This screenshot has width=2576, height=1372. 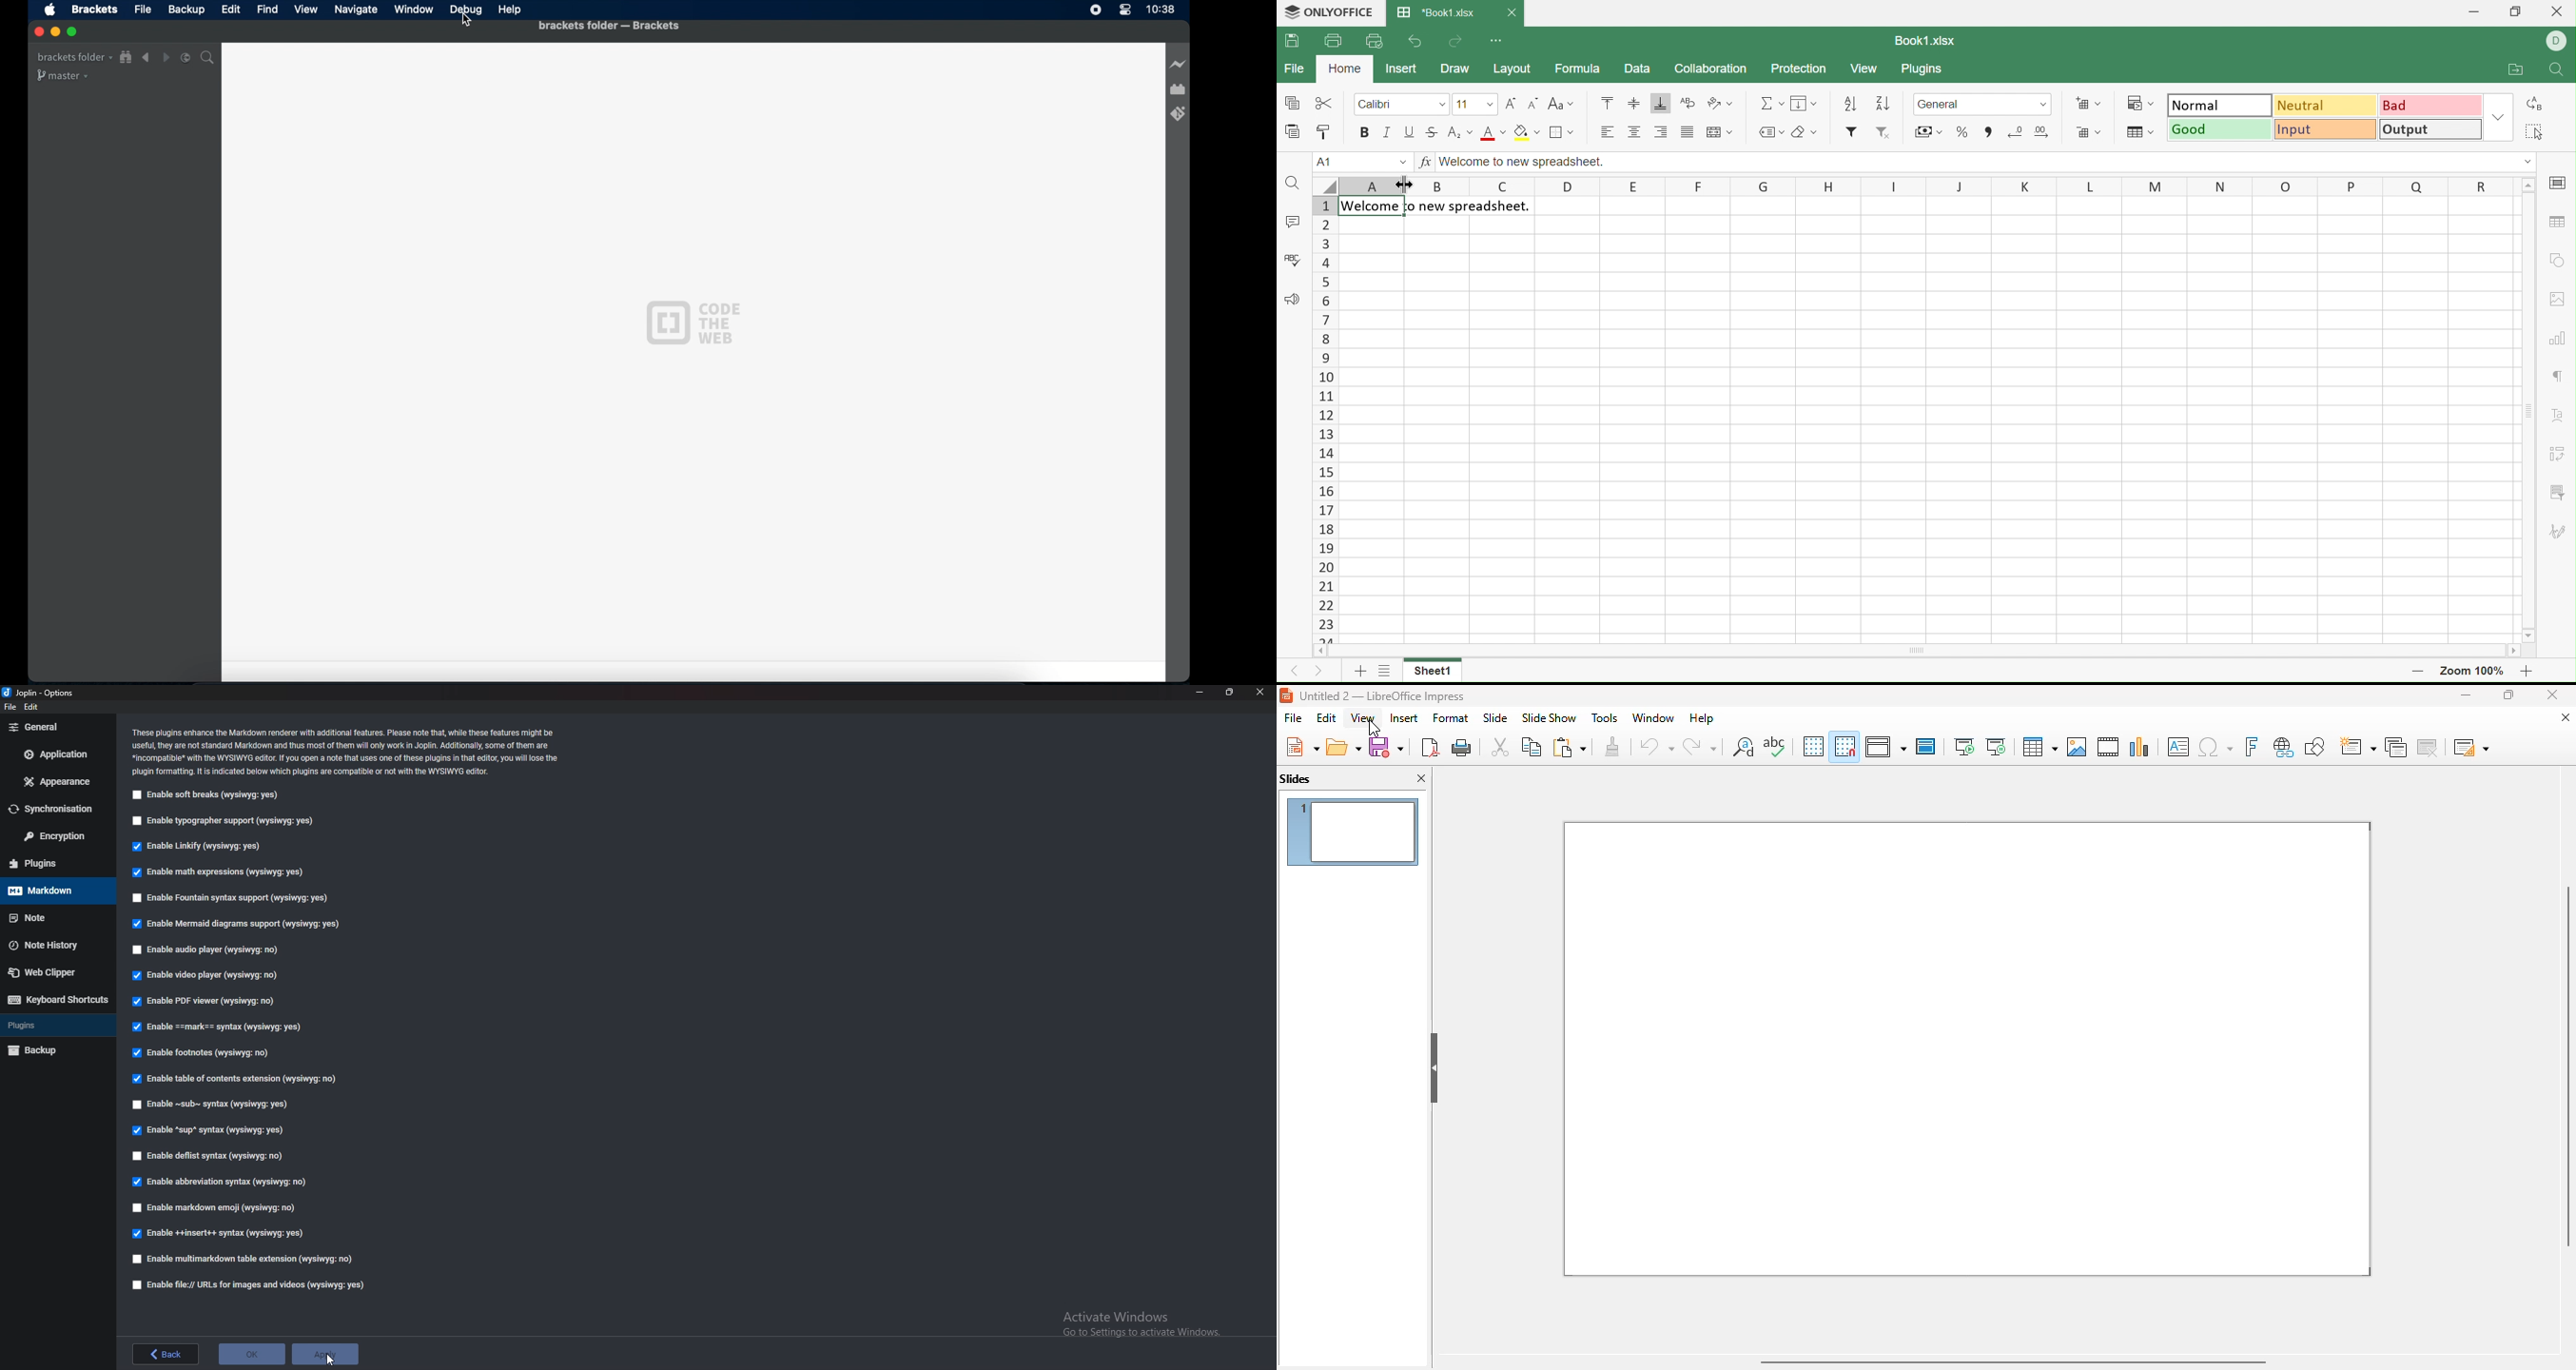 What do you see at coordinates (2469, 11) in the screenshot?
I see `Minimize` at bounding box center [2469, 11].